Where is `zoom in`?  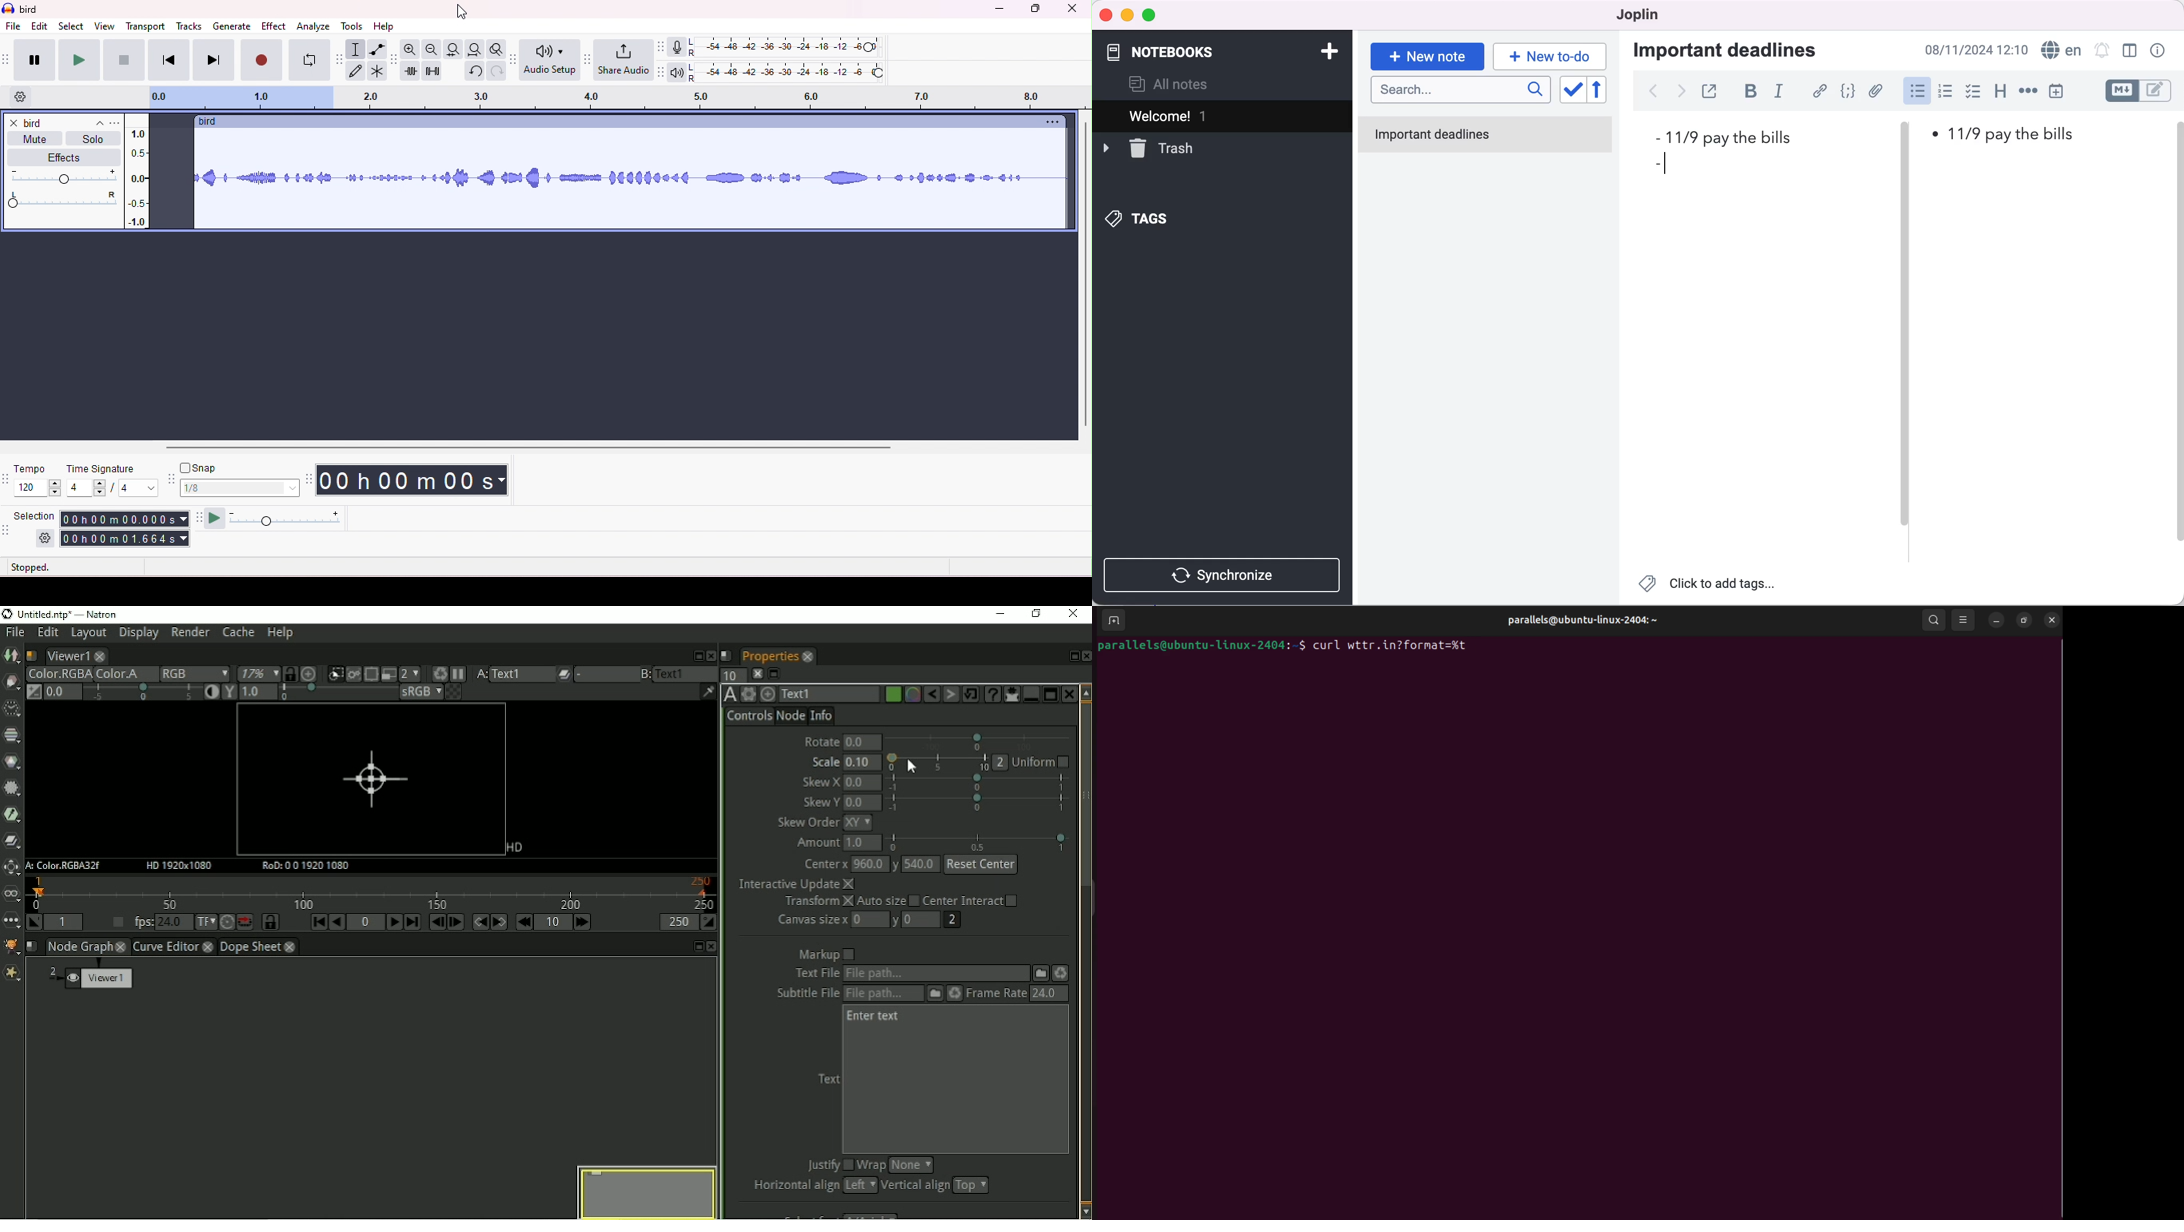
zoom in is located at coordinates (432, 50).